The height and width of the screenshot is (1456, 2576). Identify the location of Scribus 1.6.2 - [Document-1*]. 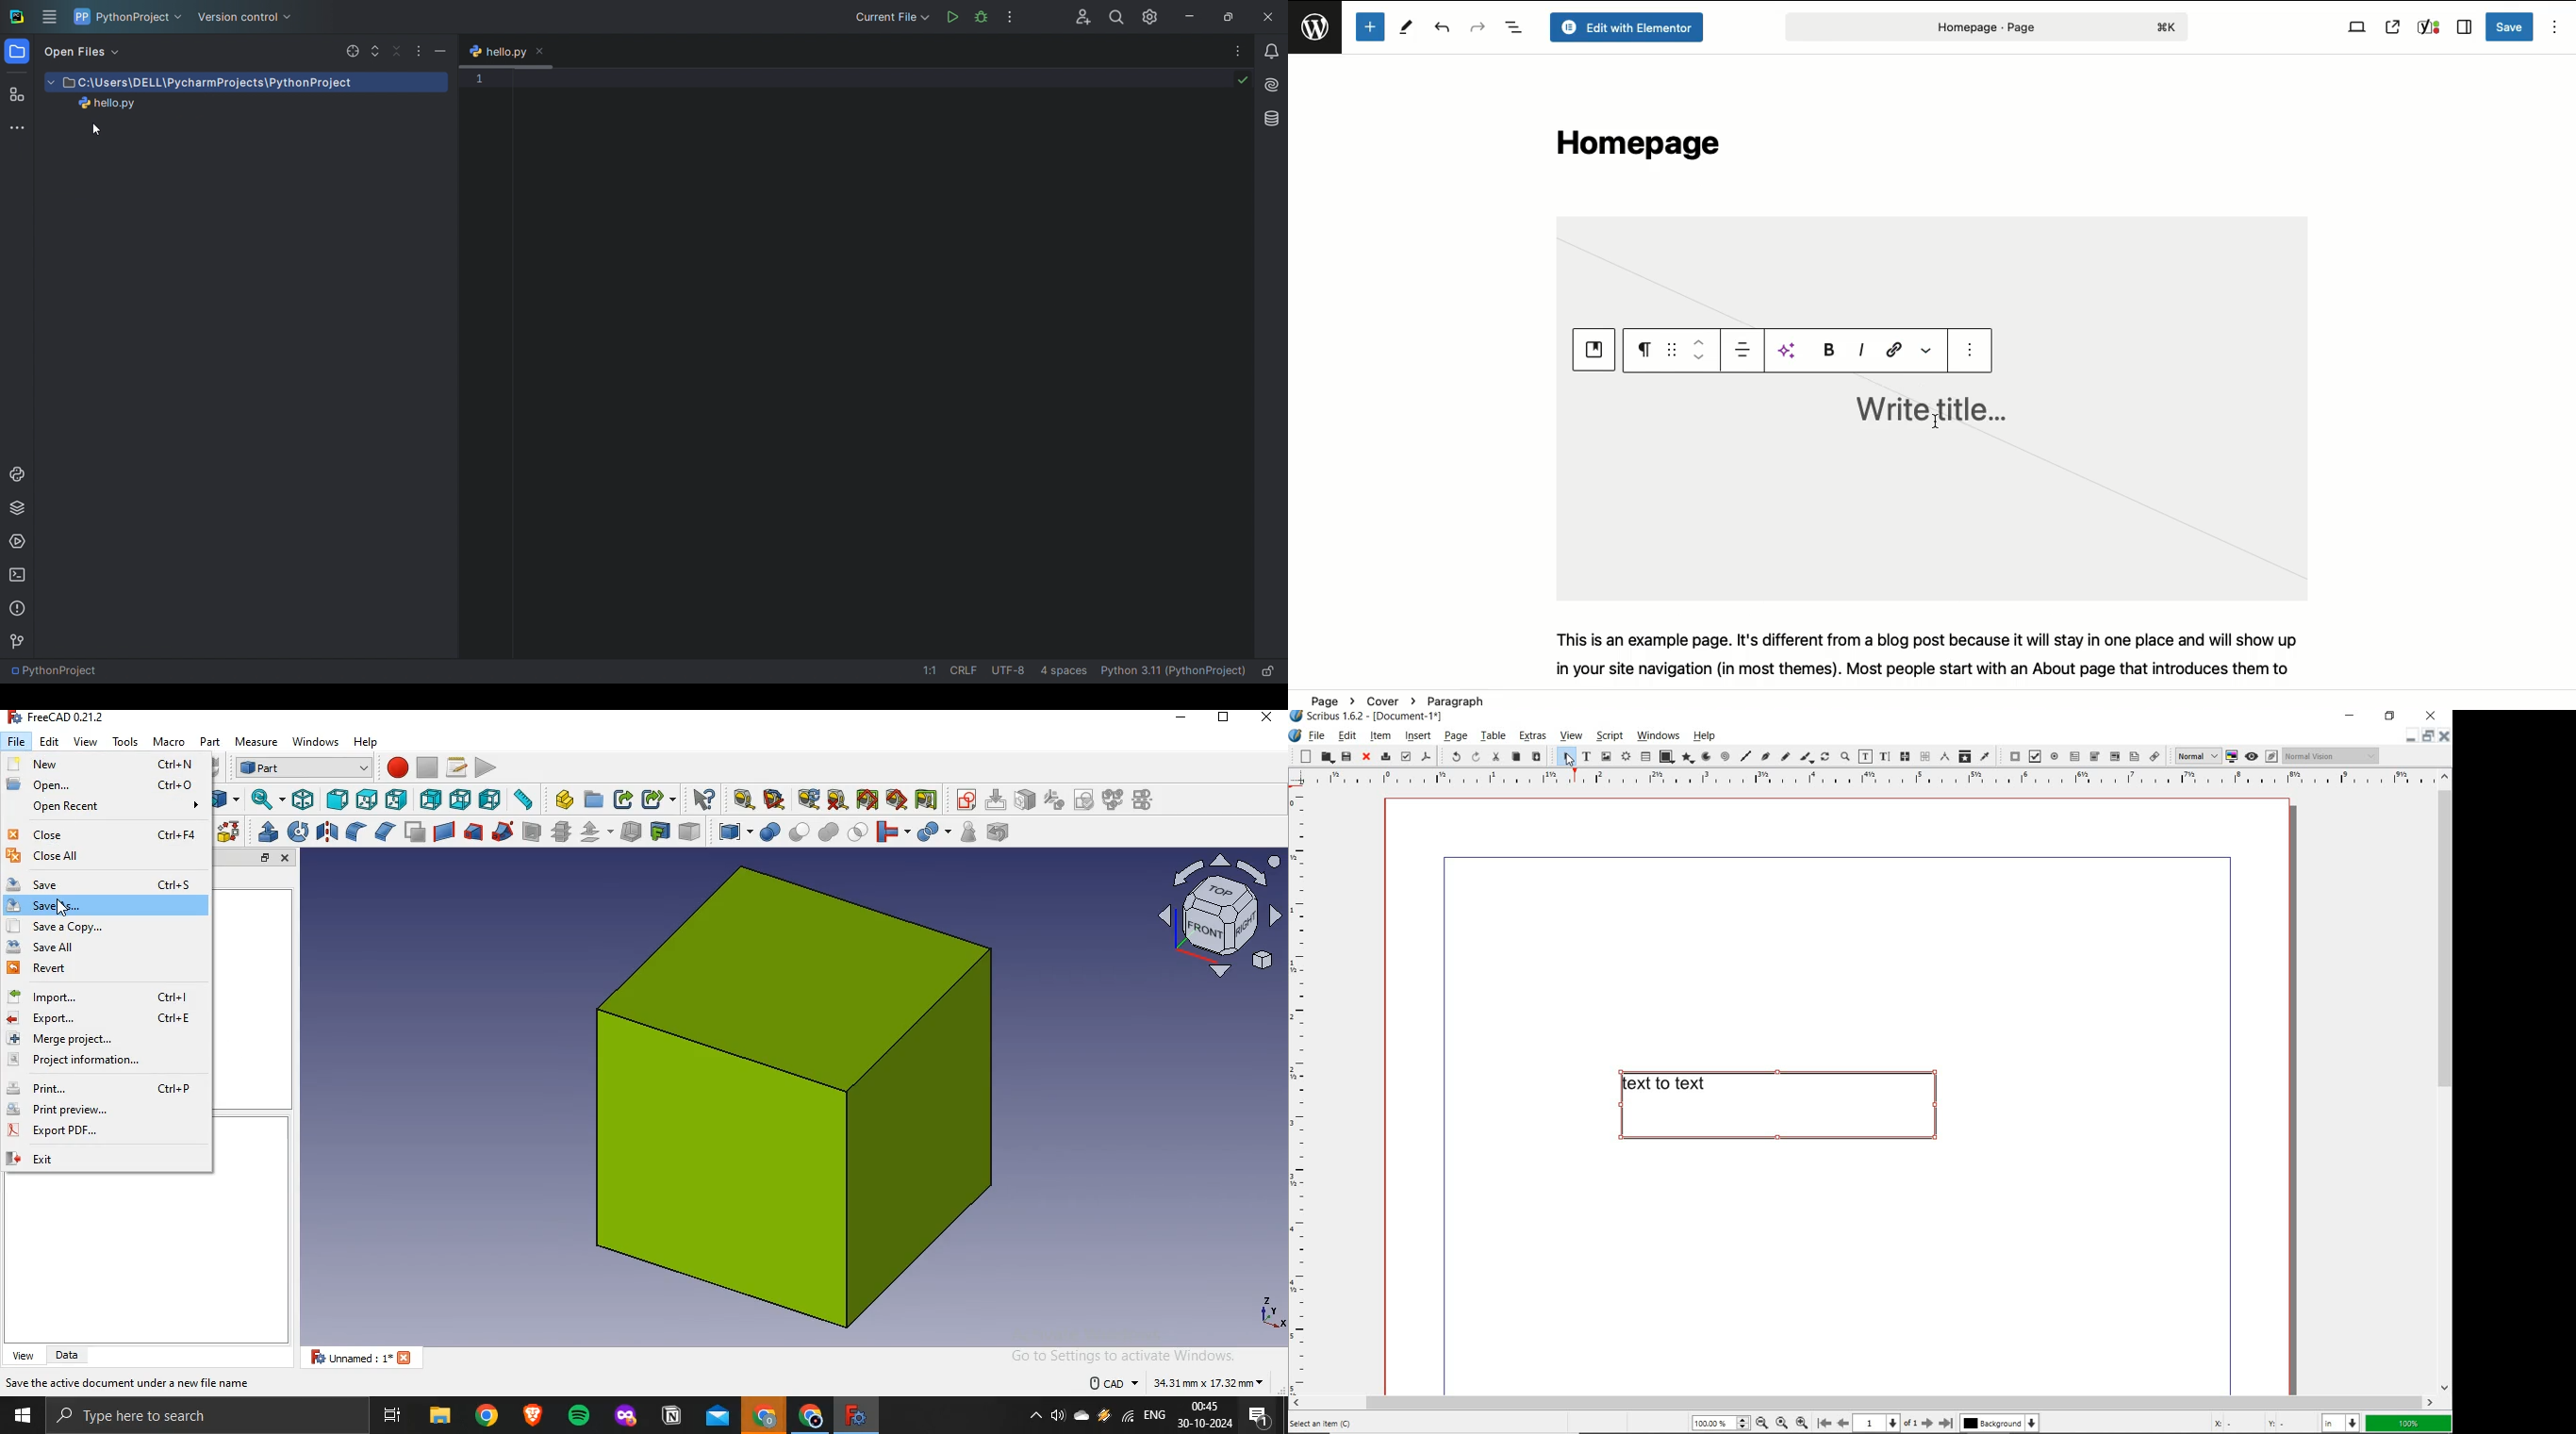
(1371, 718).